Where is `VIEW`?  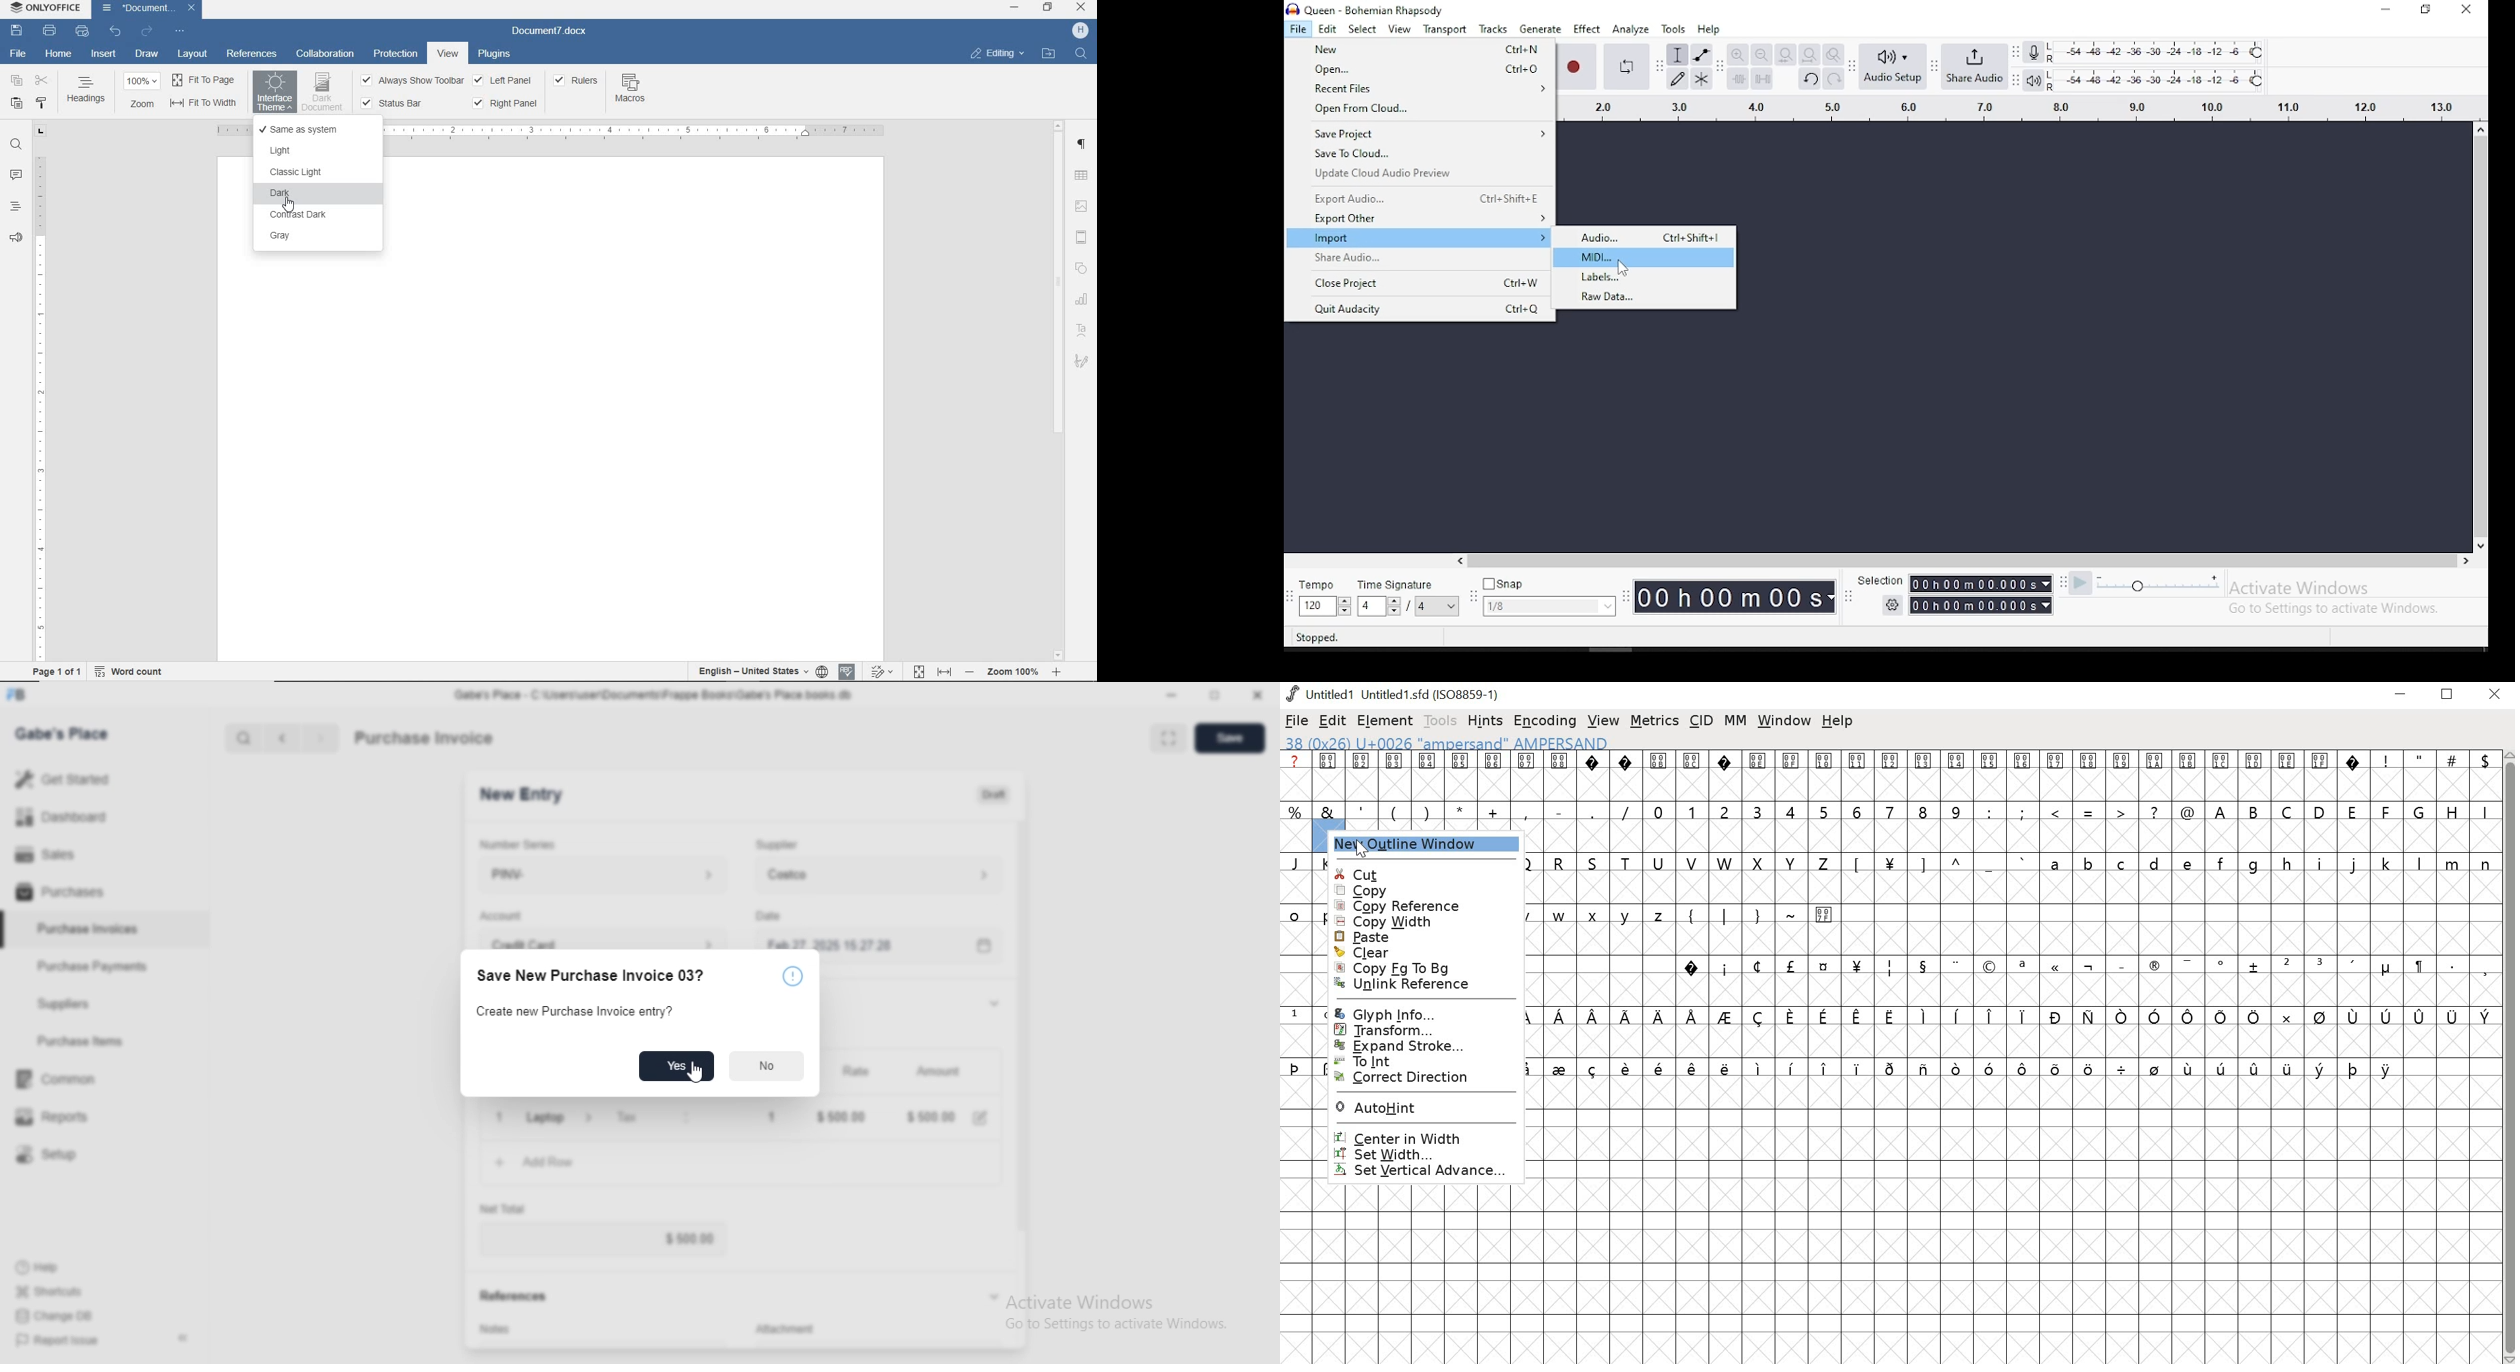
VIEW is located at coordinates (449, 54).